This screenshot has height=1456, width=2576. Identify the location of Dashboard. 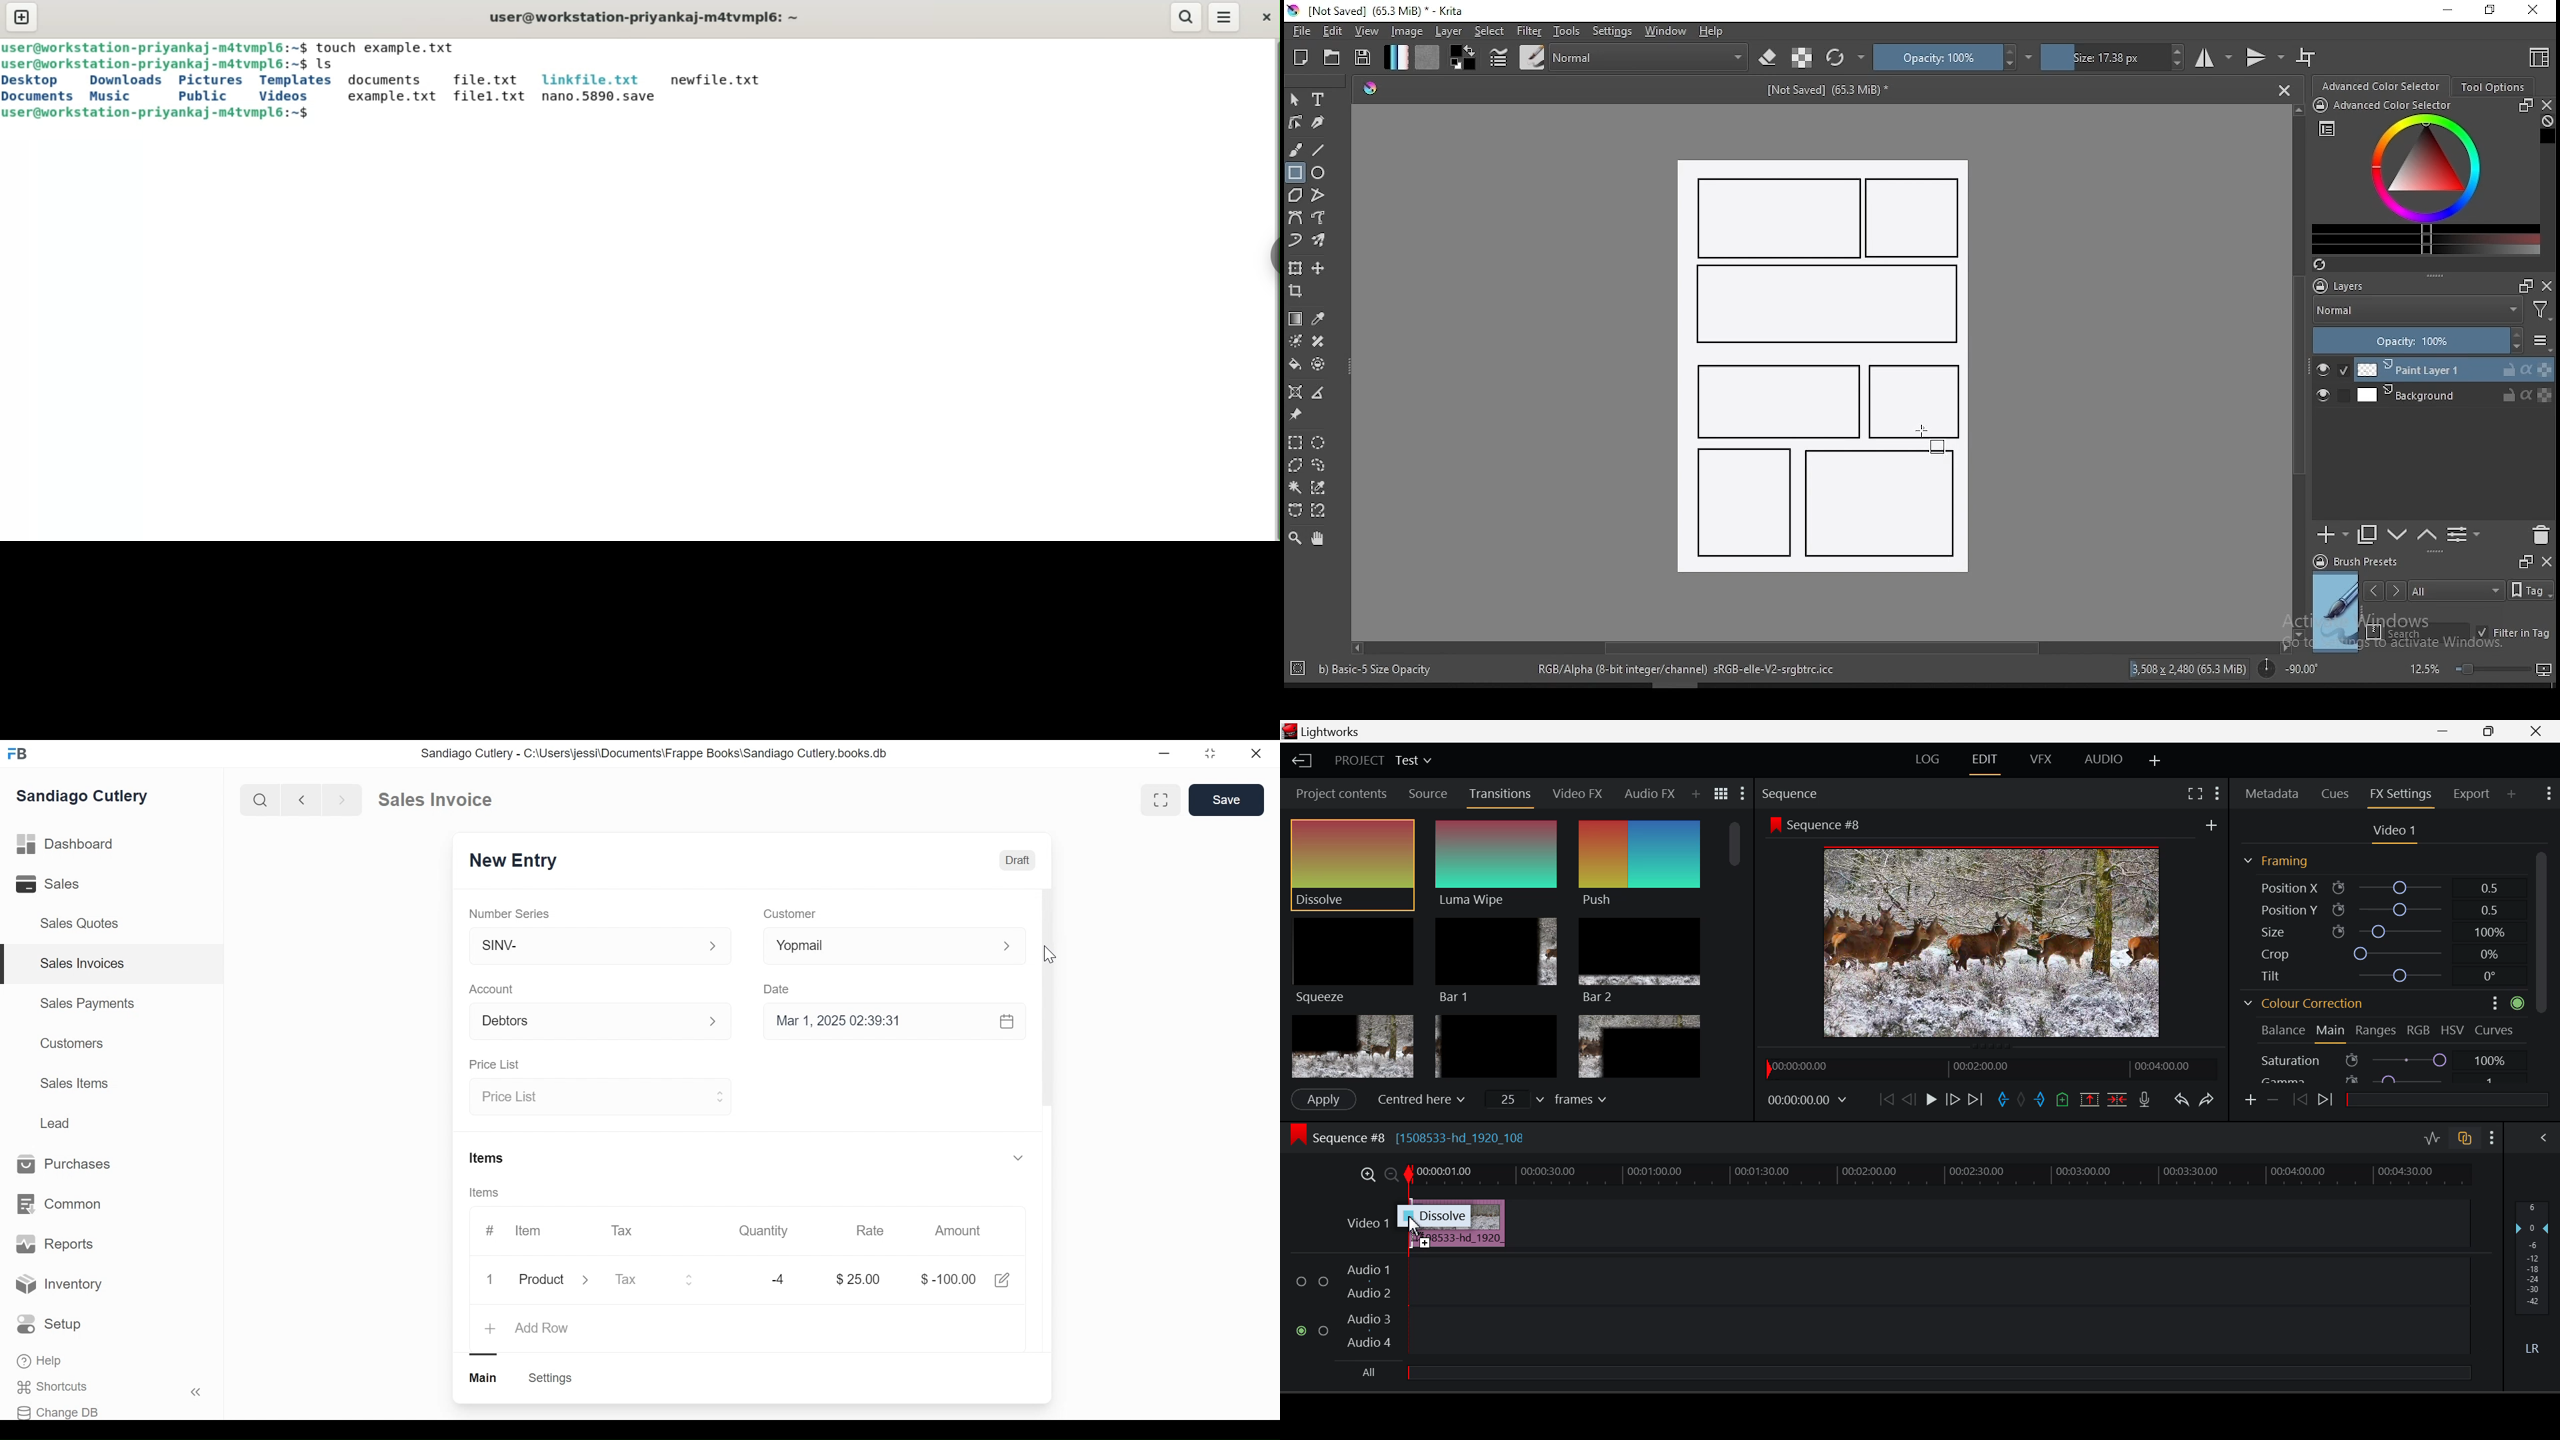
(65, 844).